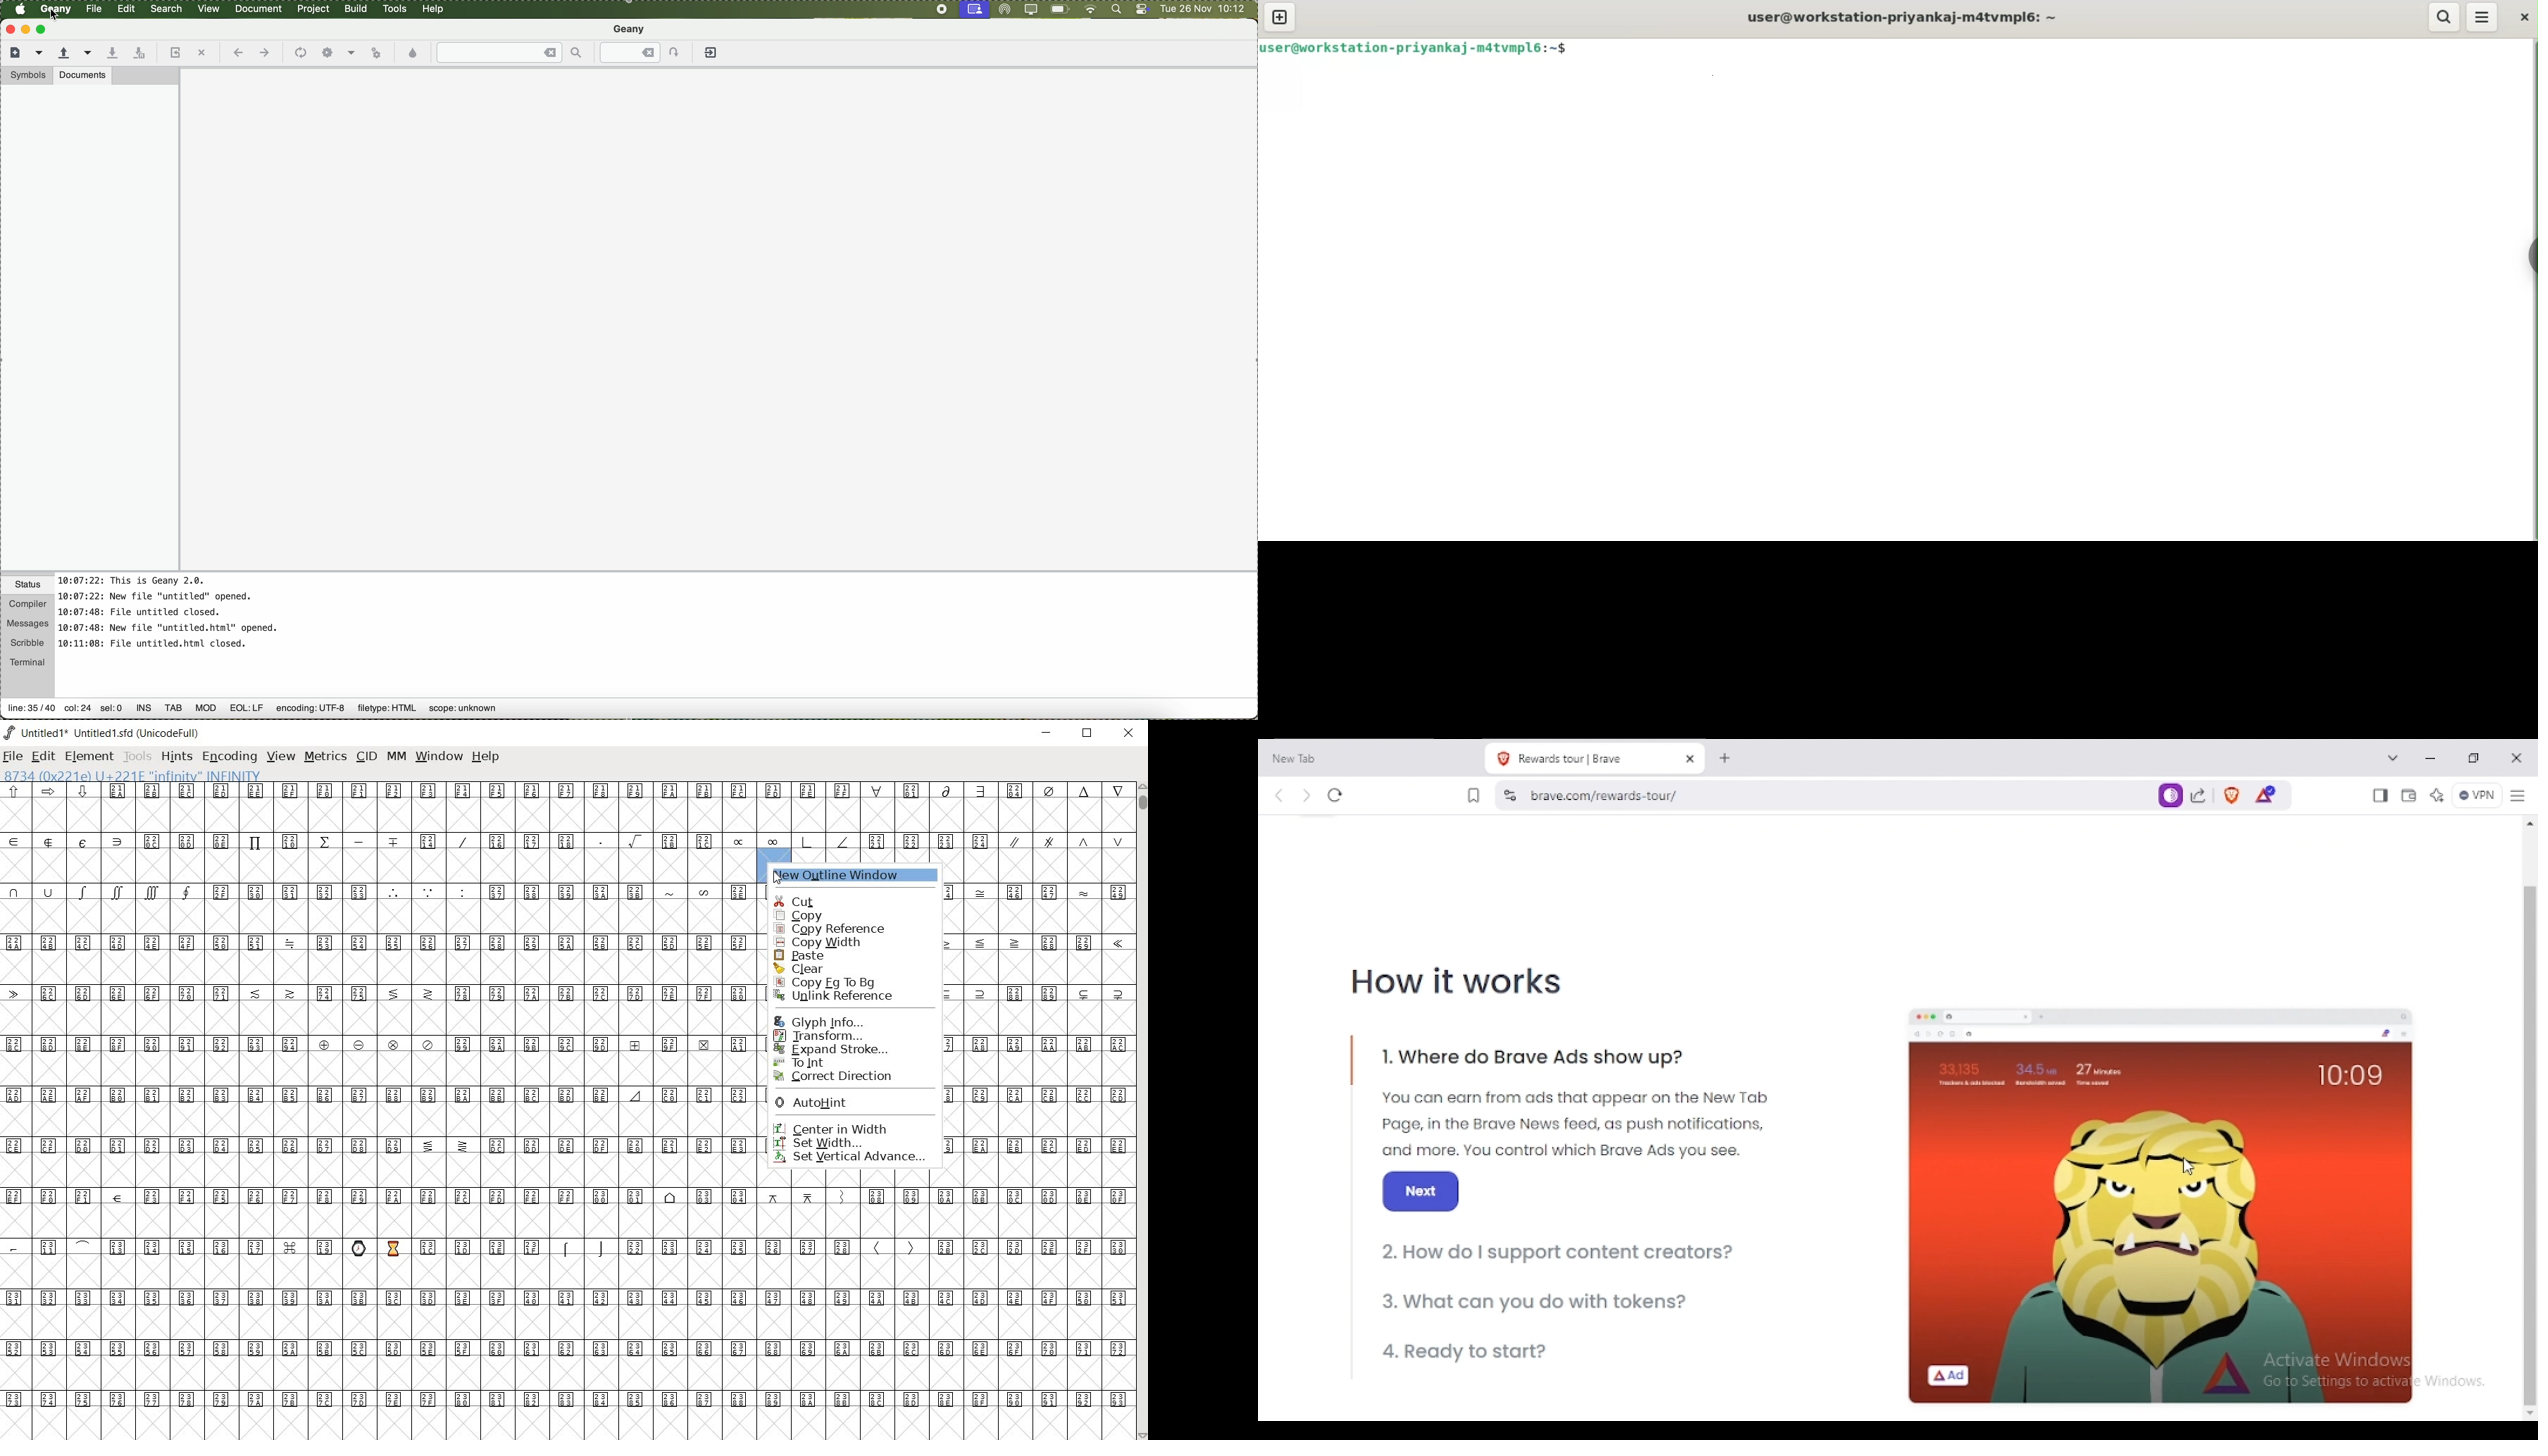 This screenshot has width=2548, height=1456. Describe the element at coordinates (821, 942) in the screenshot. I see `copy width` at that location.